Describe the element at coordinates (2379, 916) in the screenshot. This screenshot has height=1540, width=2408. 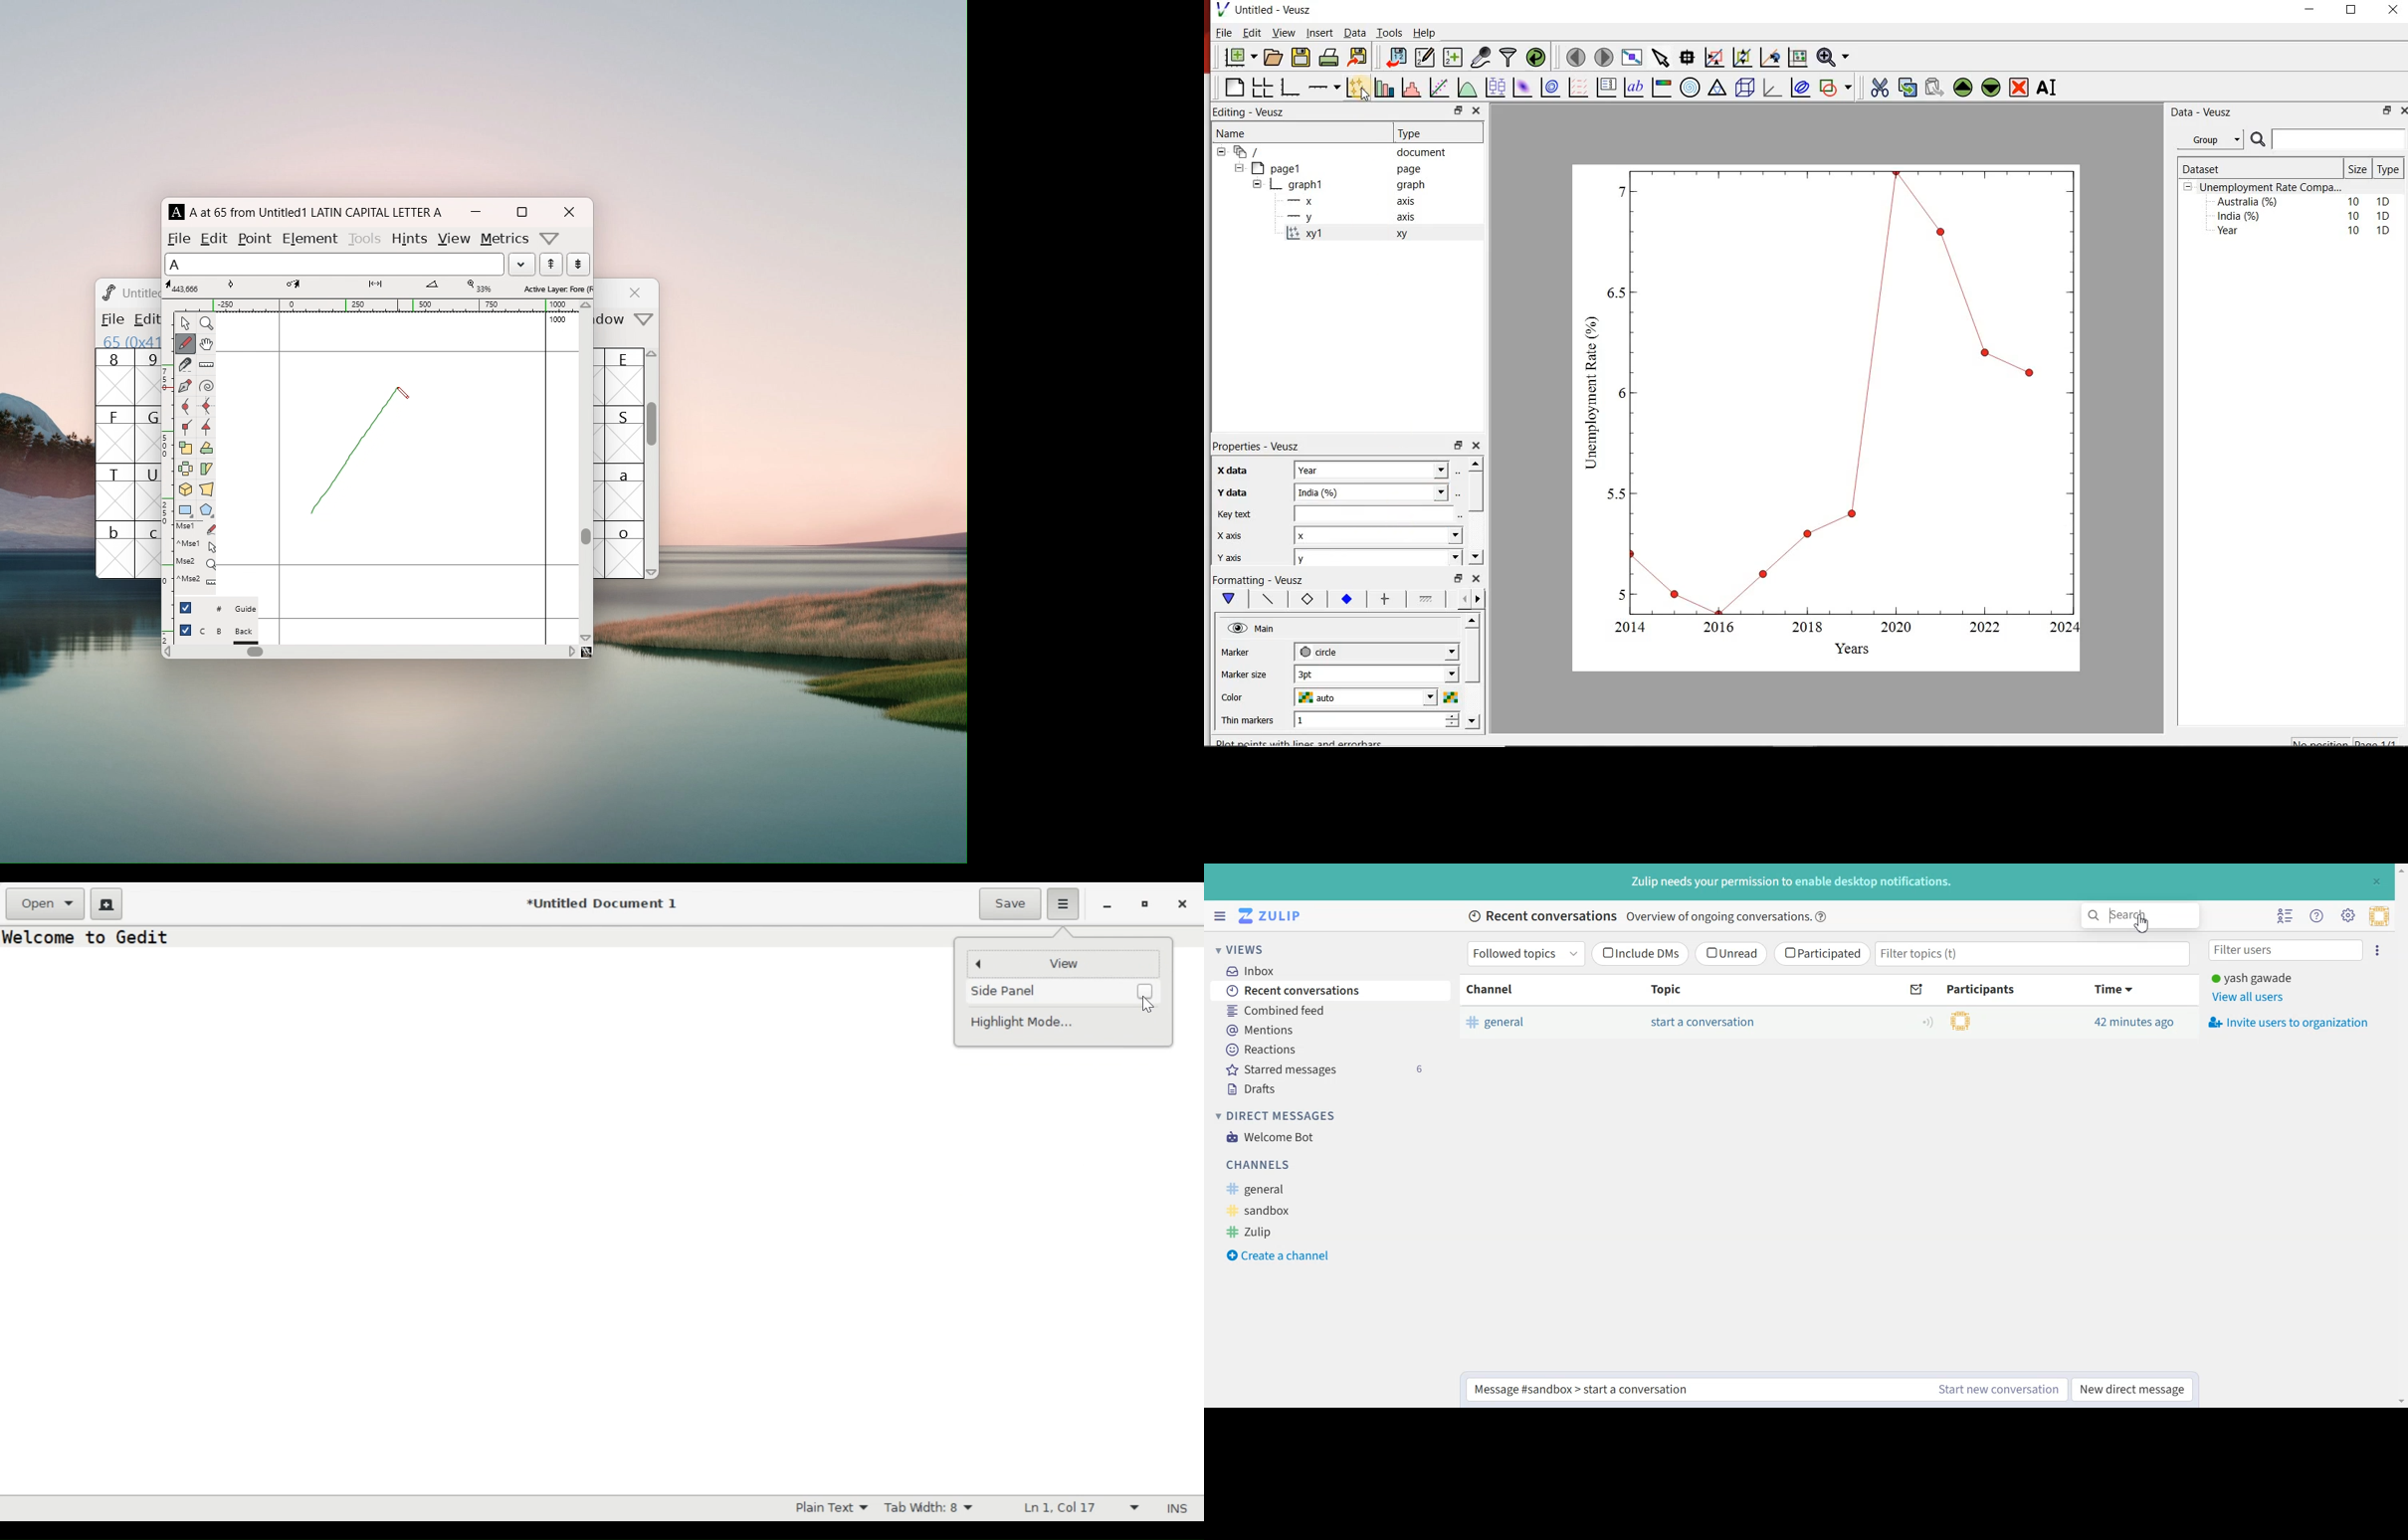
I see `Personal Menu` at that location.